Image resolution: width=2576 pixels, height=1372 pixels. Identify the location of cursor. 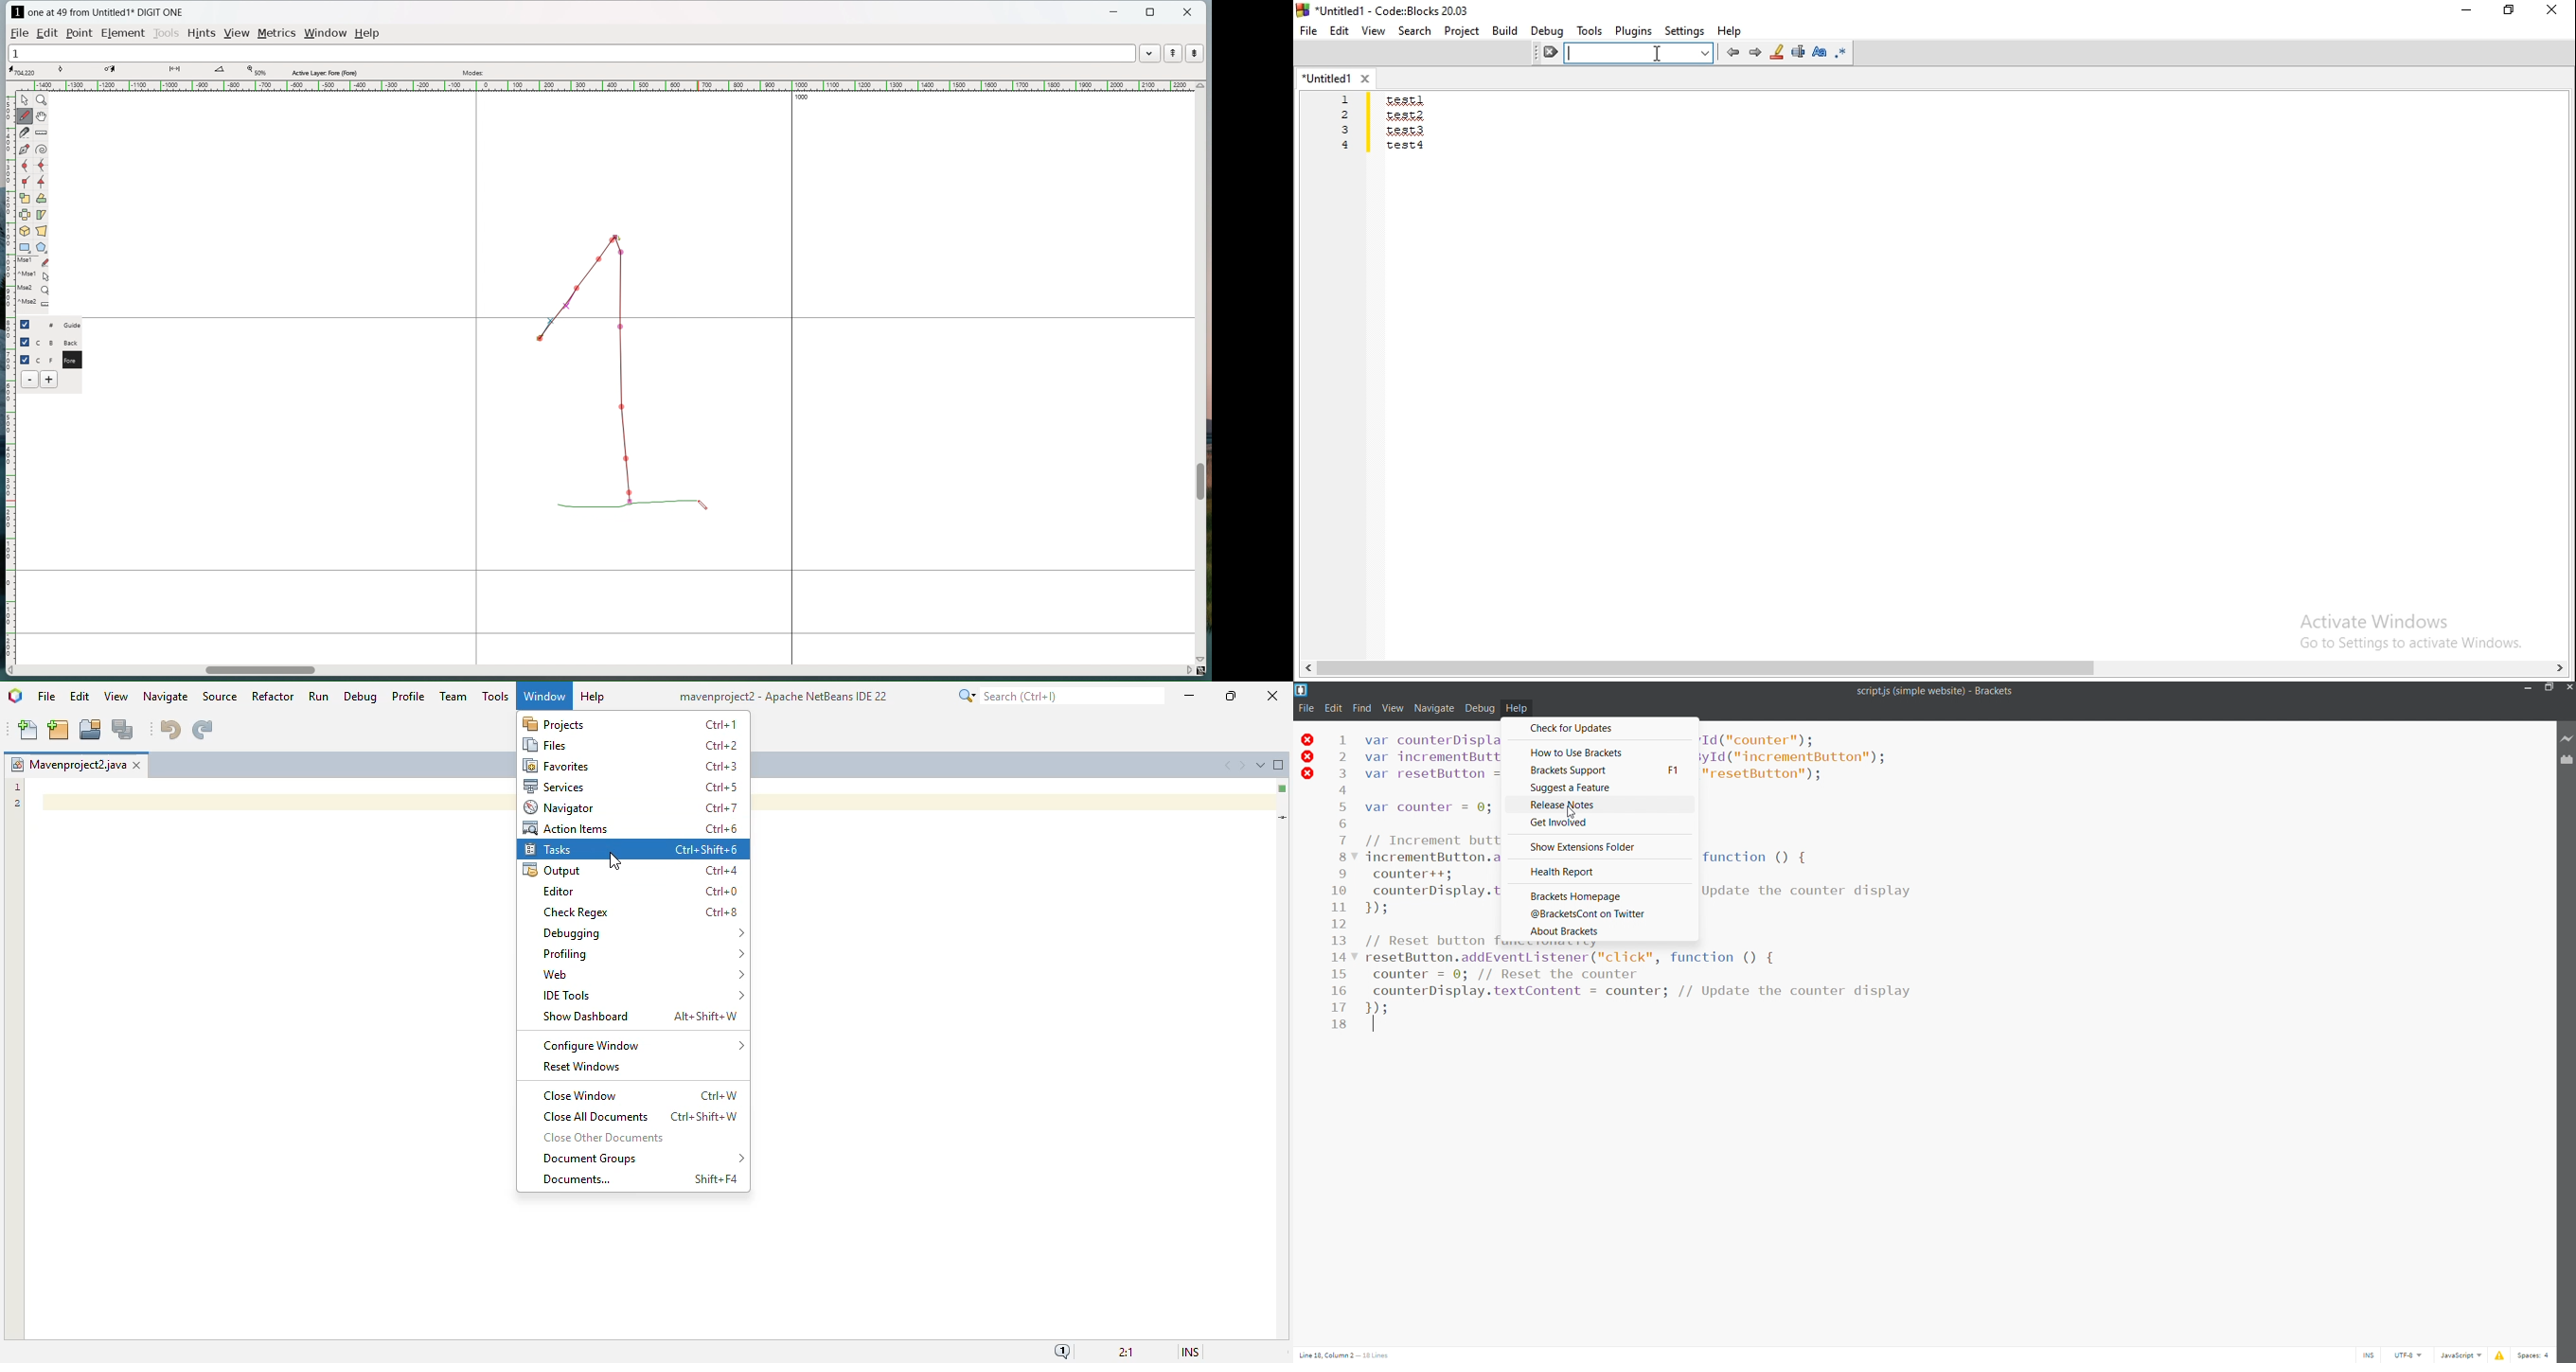
(1573, 812).